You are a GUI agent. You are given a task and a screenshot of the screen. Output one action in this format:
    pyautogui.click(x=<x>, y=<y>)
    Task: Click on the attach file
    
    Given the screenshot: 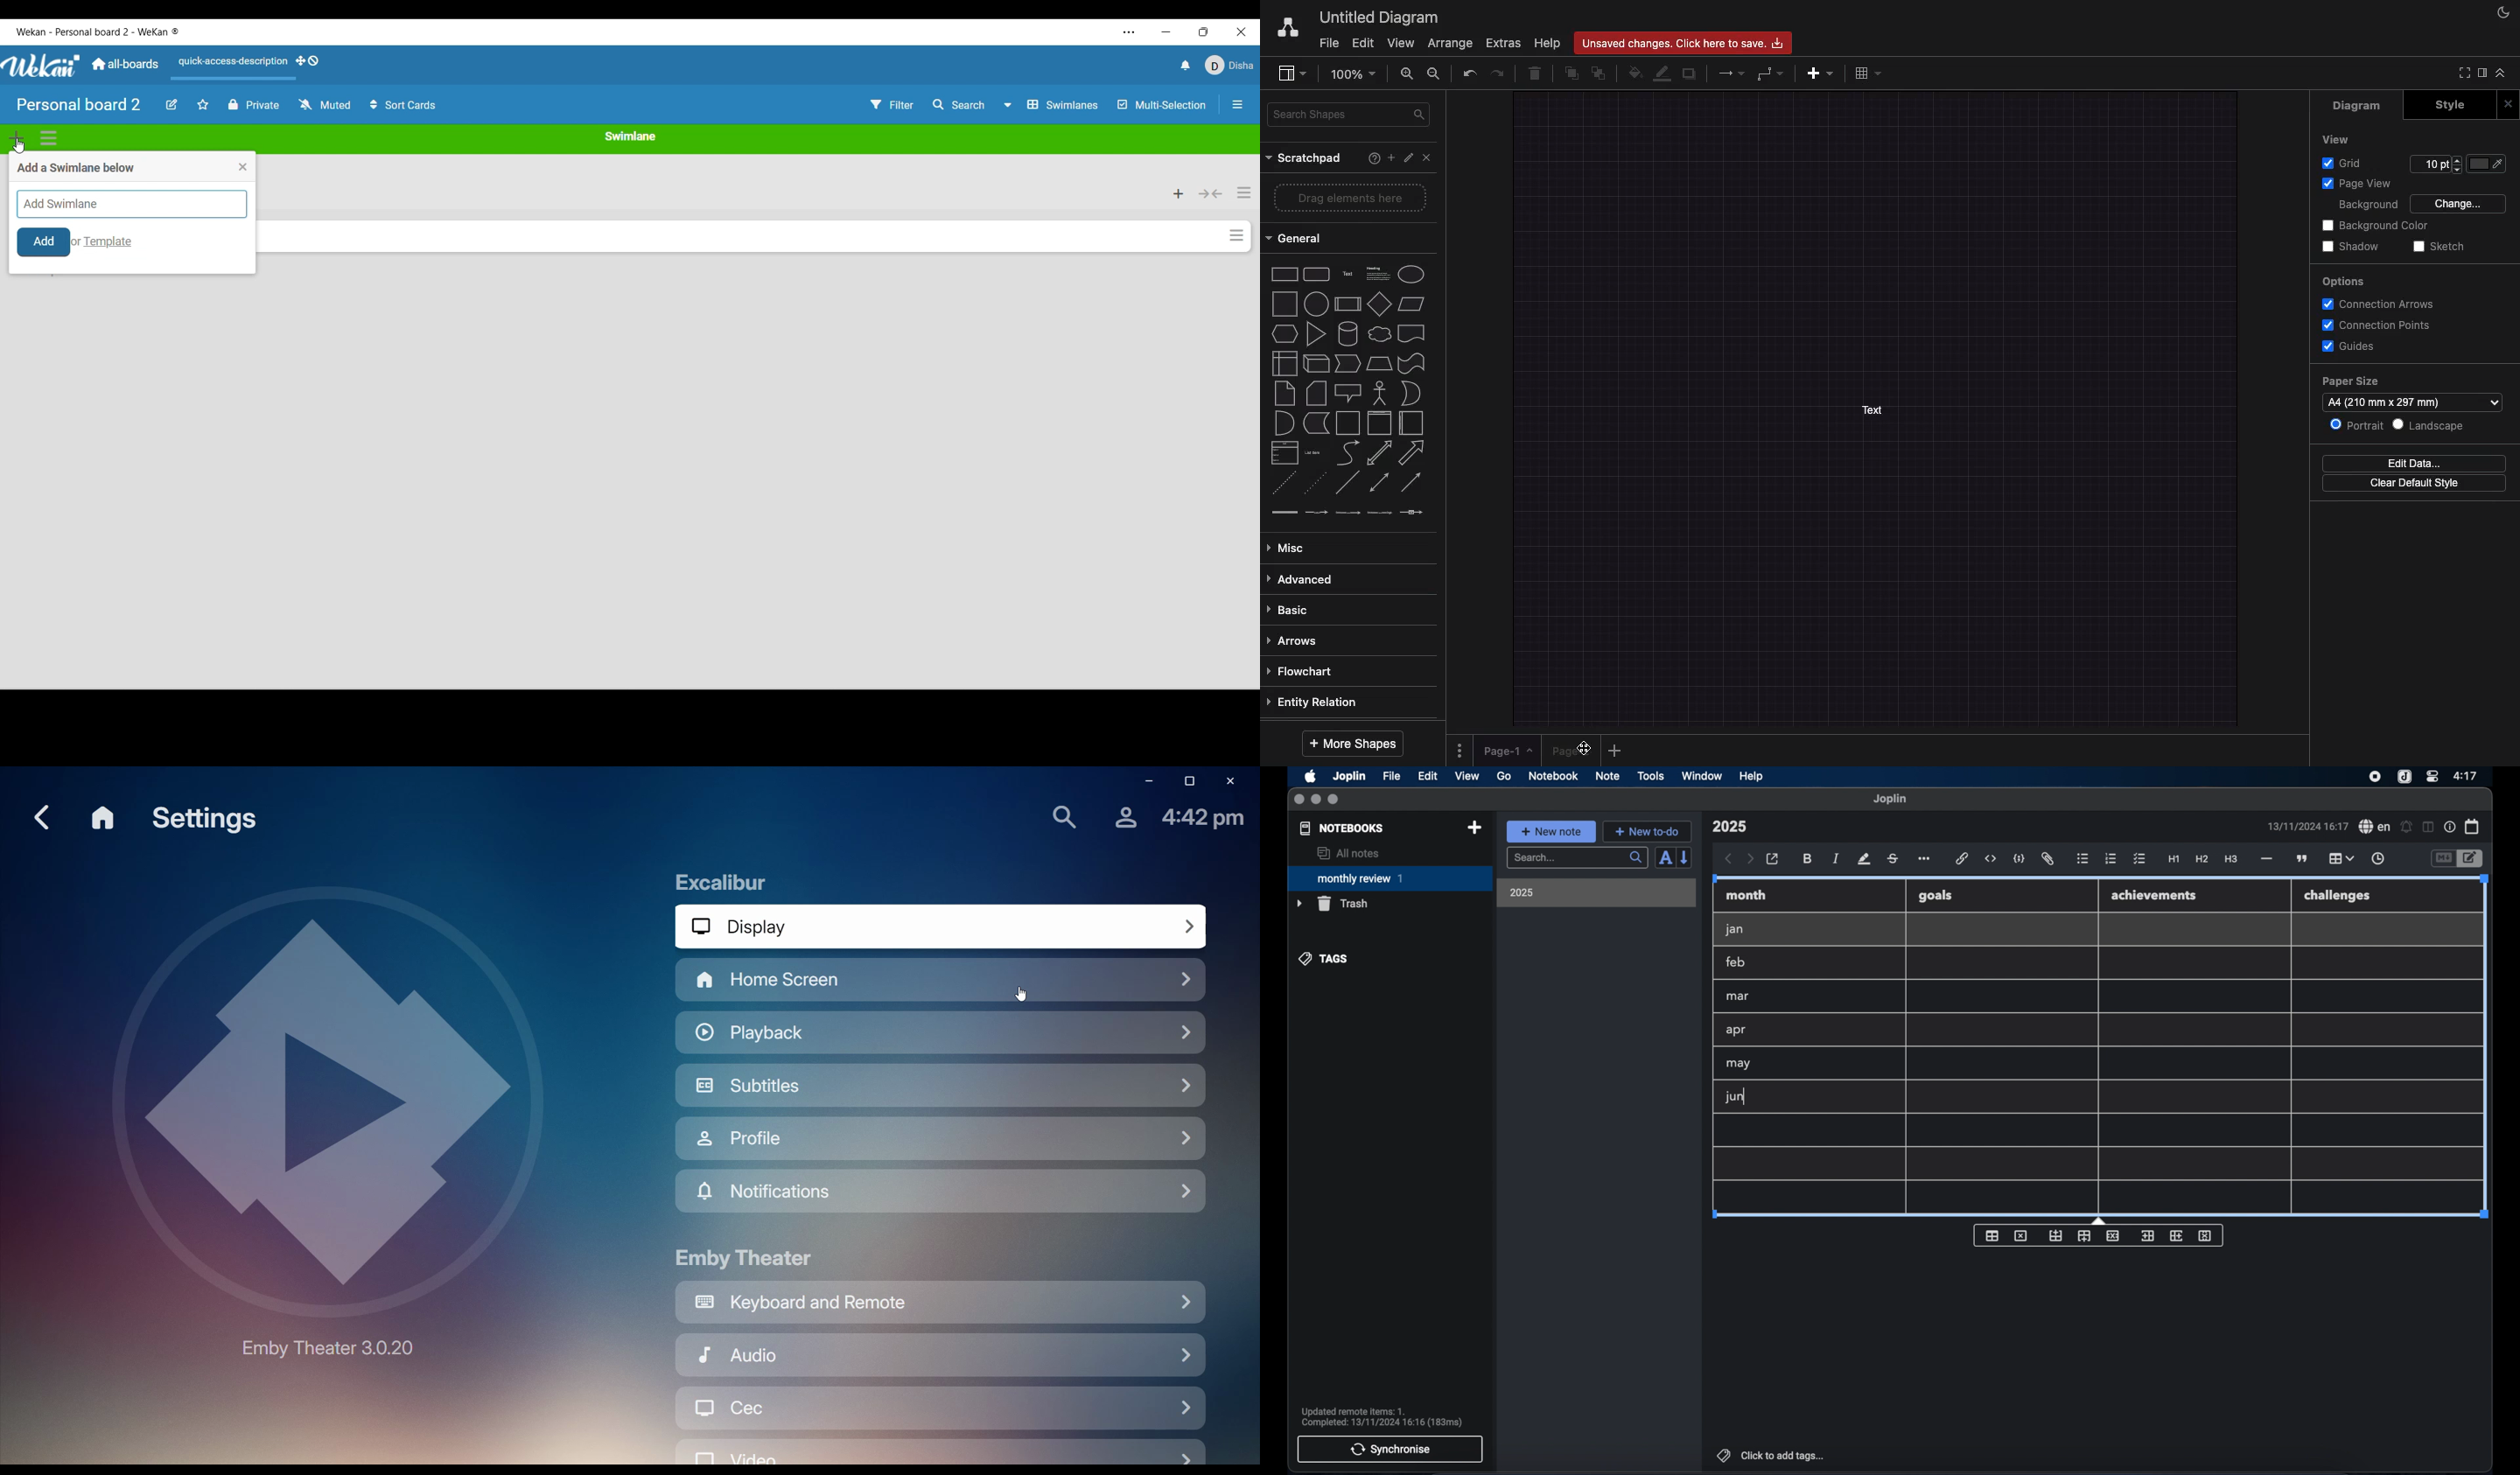 What is the action you would take?
    pyautogui.click(x=2048, y=859)
    